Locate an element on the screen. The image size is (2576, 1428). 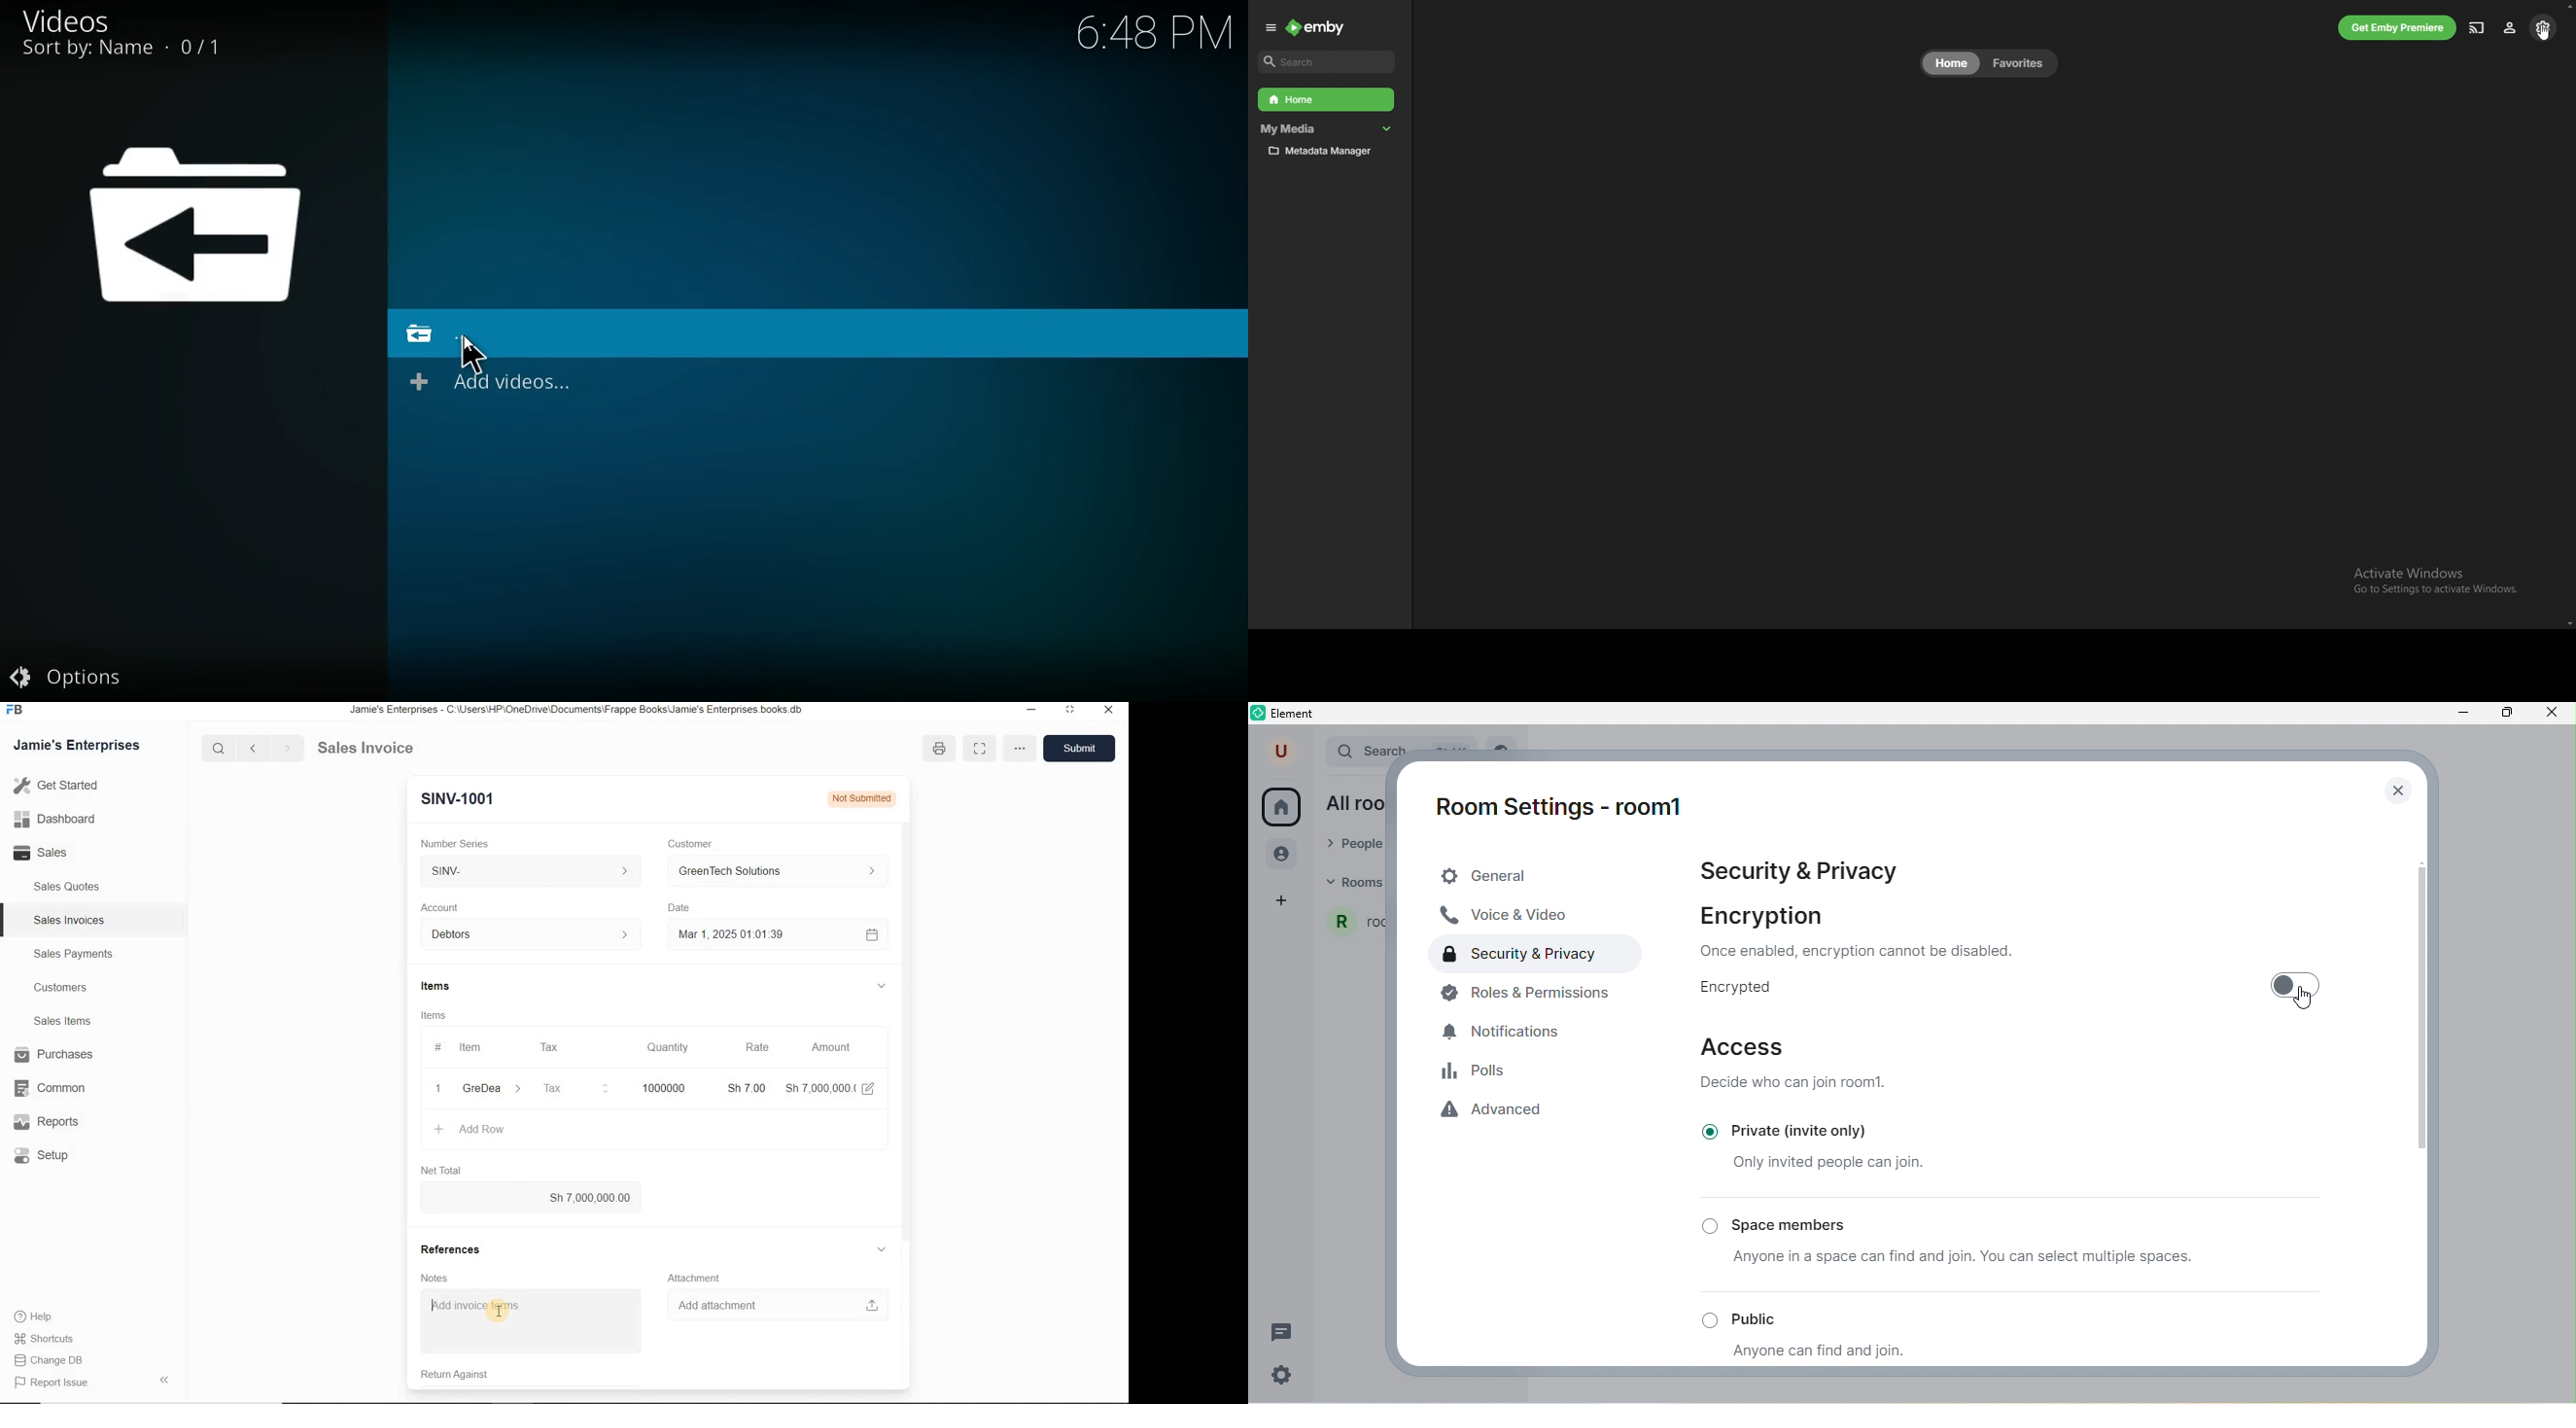
Sales Quotes is located at coordinates (68, 889).